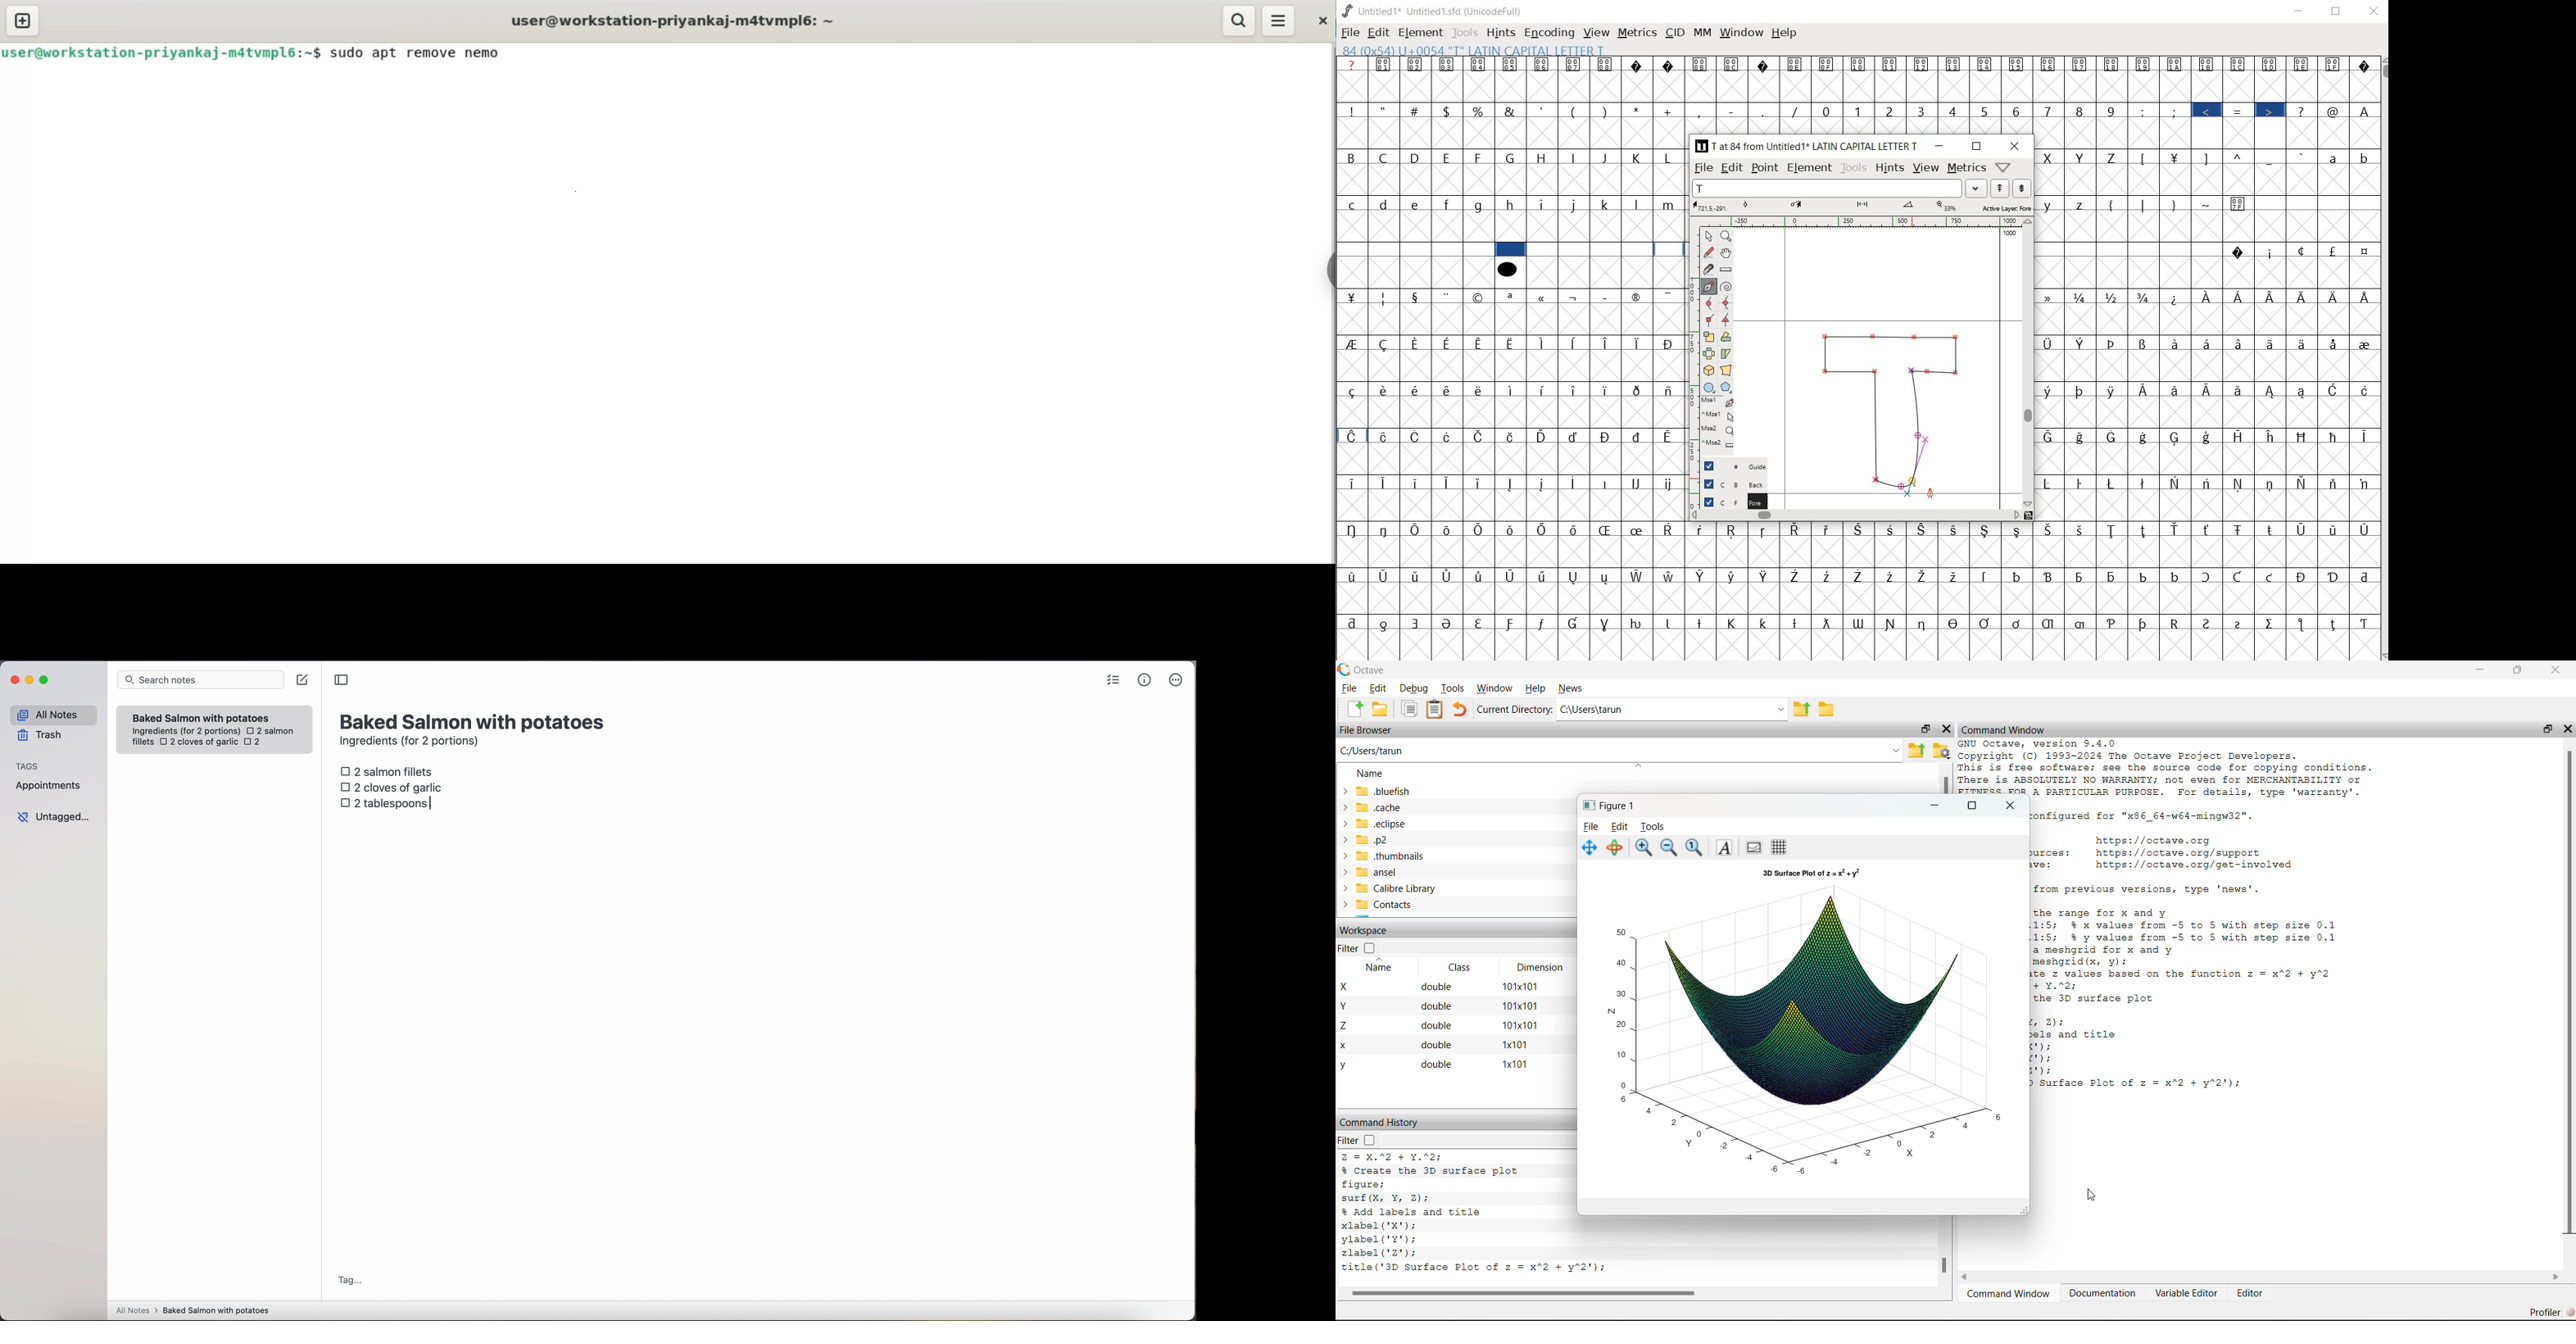  I want to click on element, so click(1420, 32).